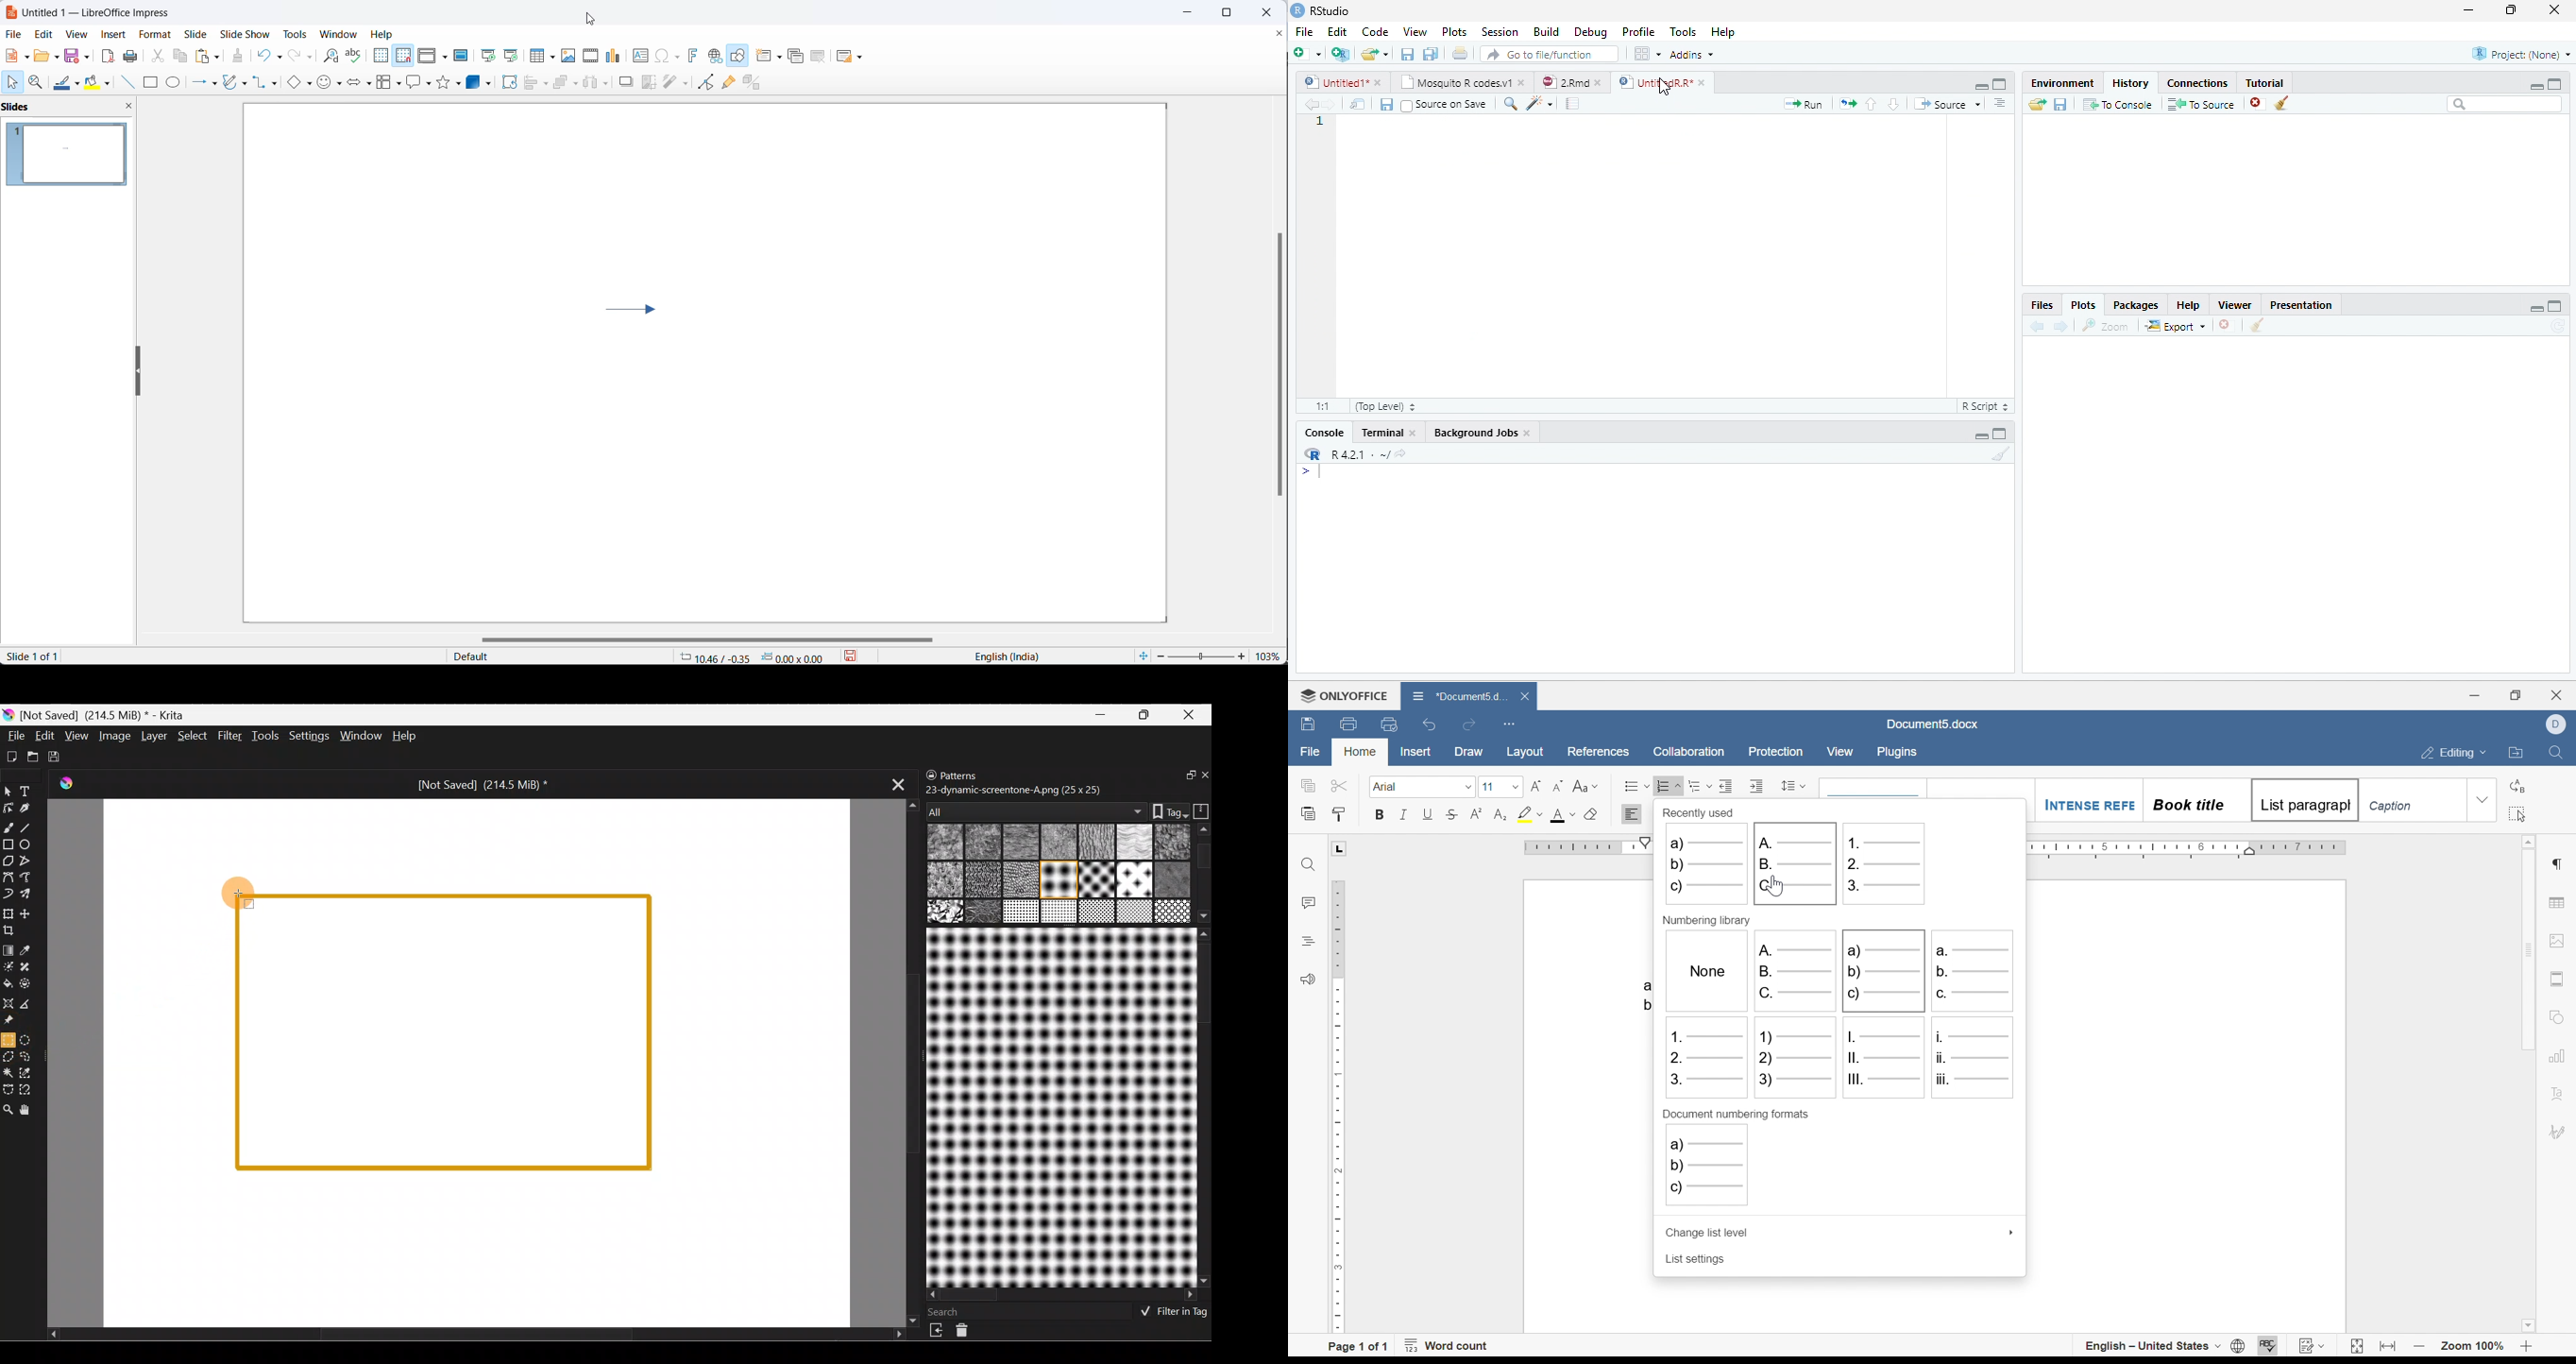  I want to click on Go to file/function, so click(1550, 53).